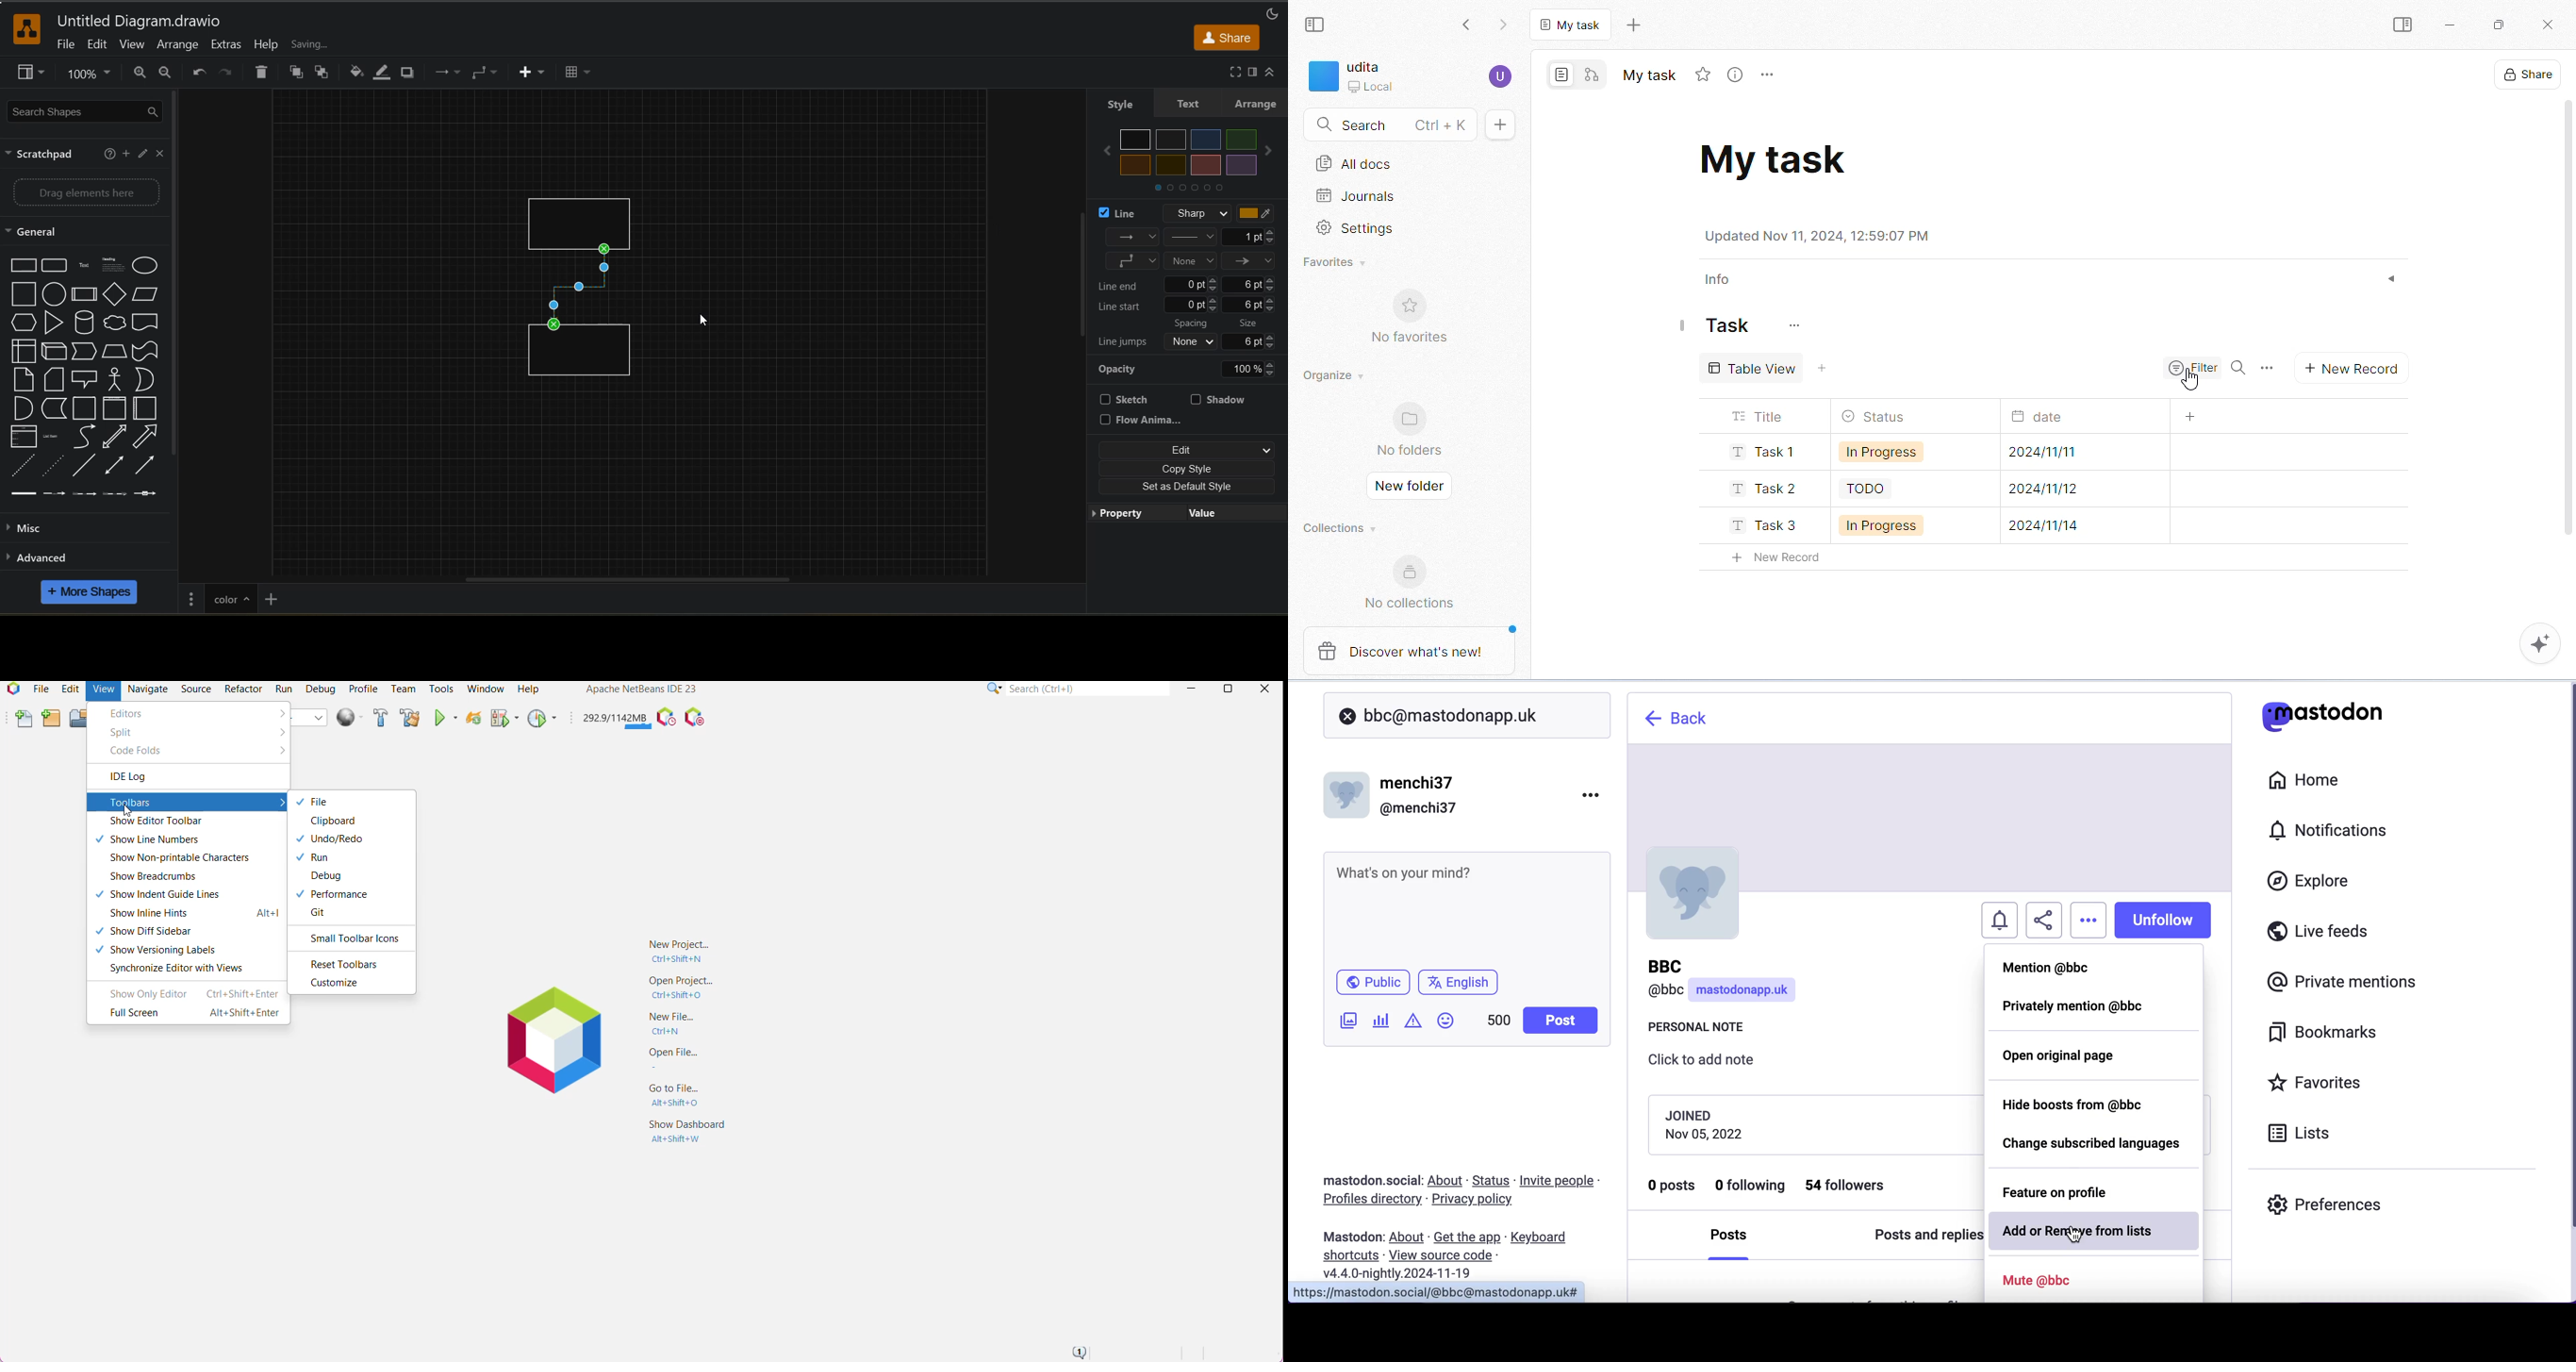 The height and width of the screenshot is (1372, 2576). Describe the element at coordinates (89, 378) in the screenshot. I see `Callout` at that location.